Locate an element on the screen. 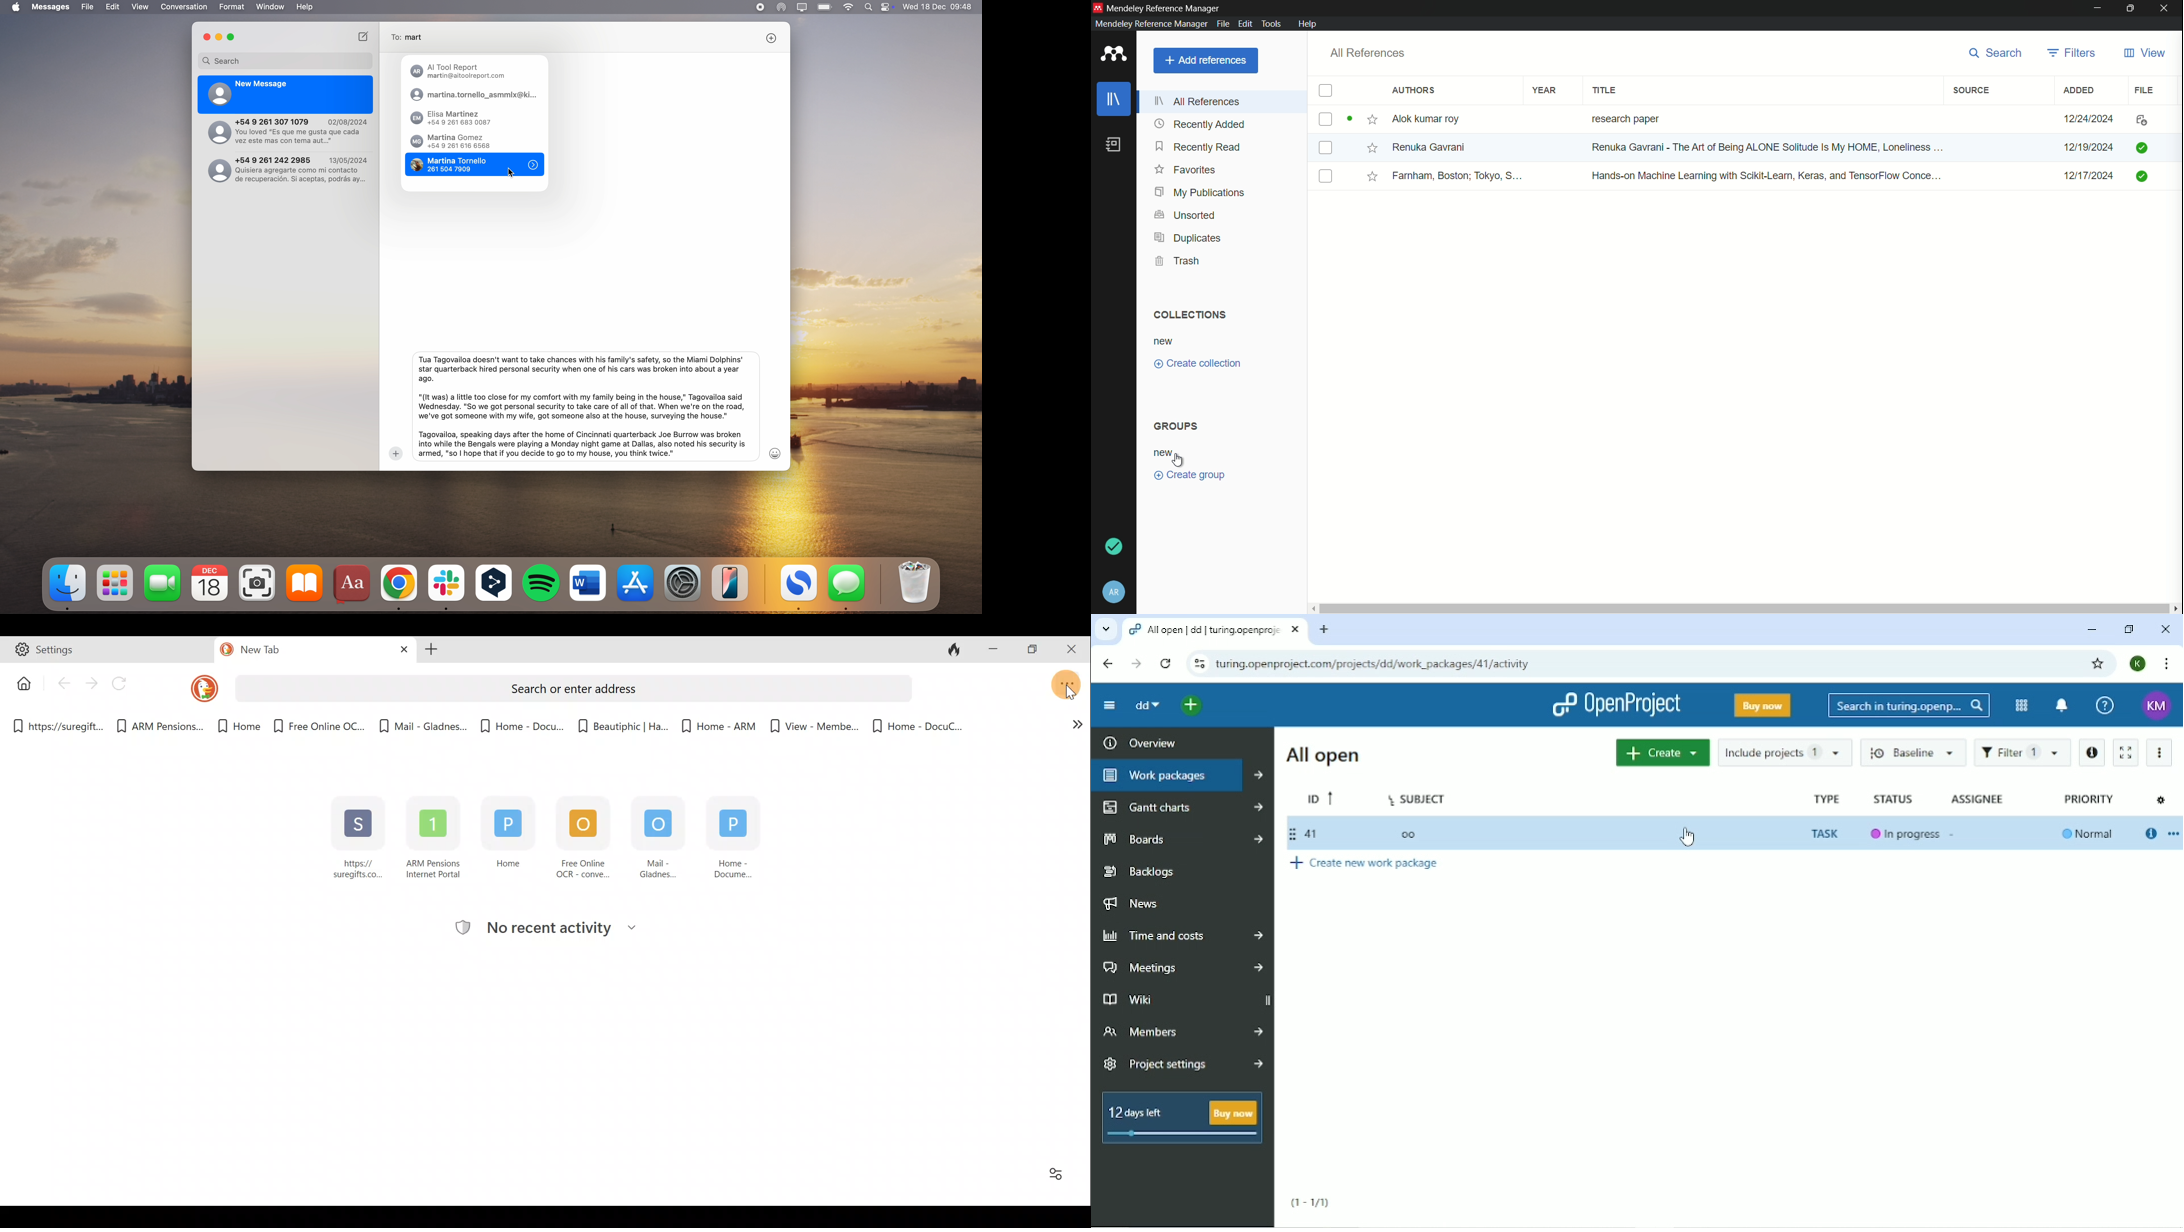 The image size is (2184, 1232). new message is located at coordinates (364, 36).